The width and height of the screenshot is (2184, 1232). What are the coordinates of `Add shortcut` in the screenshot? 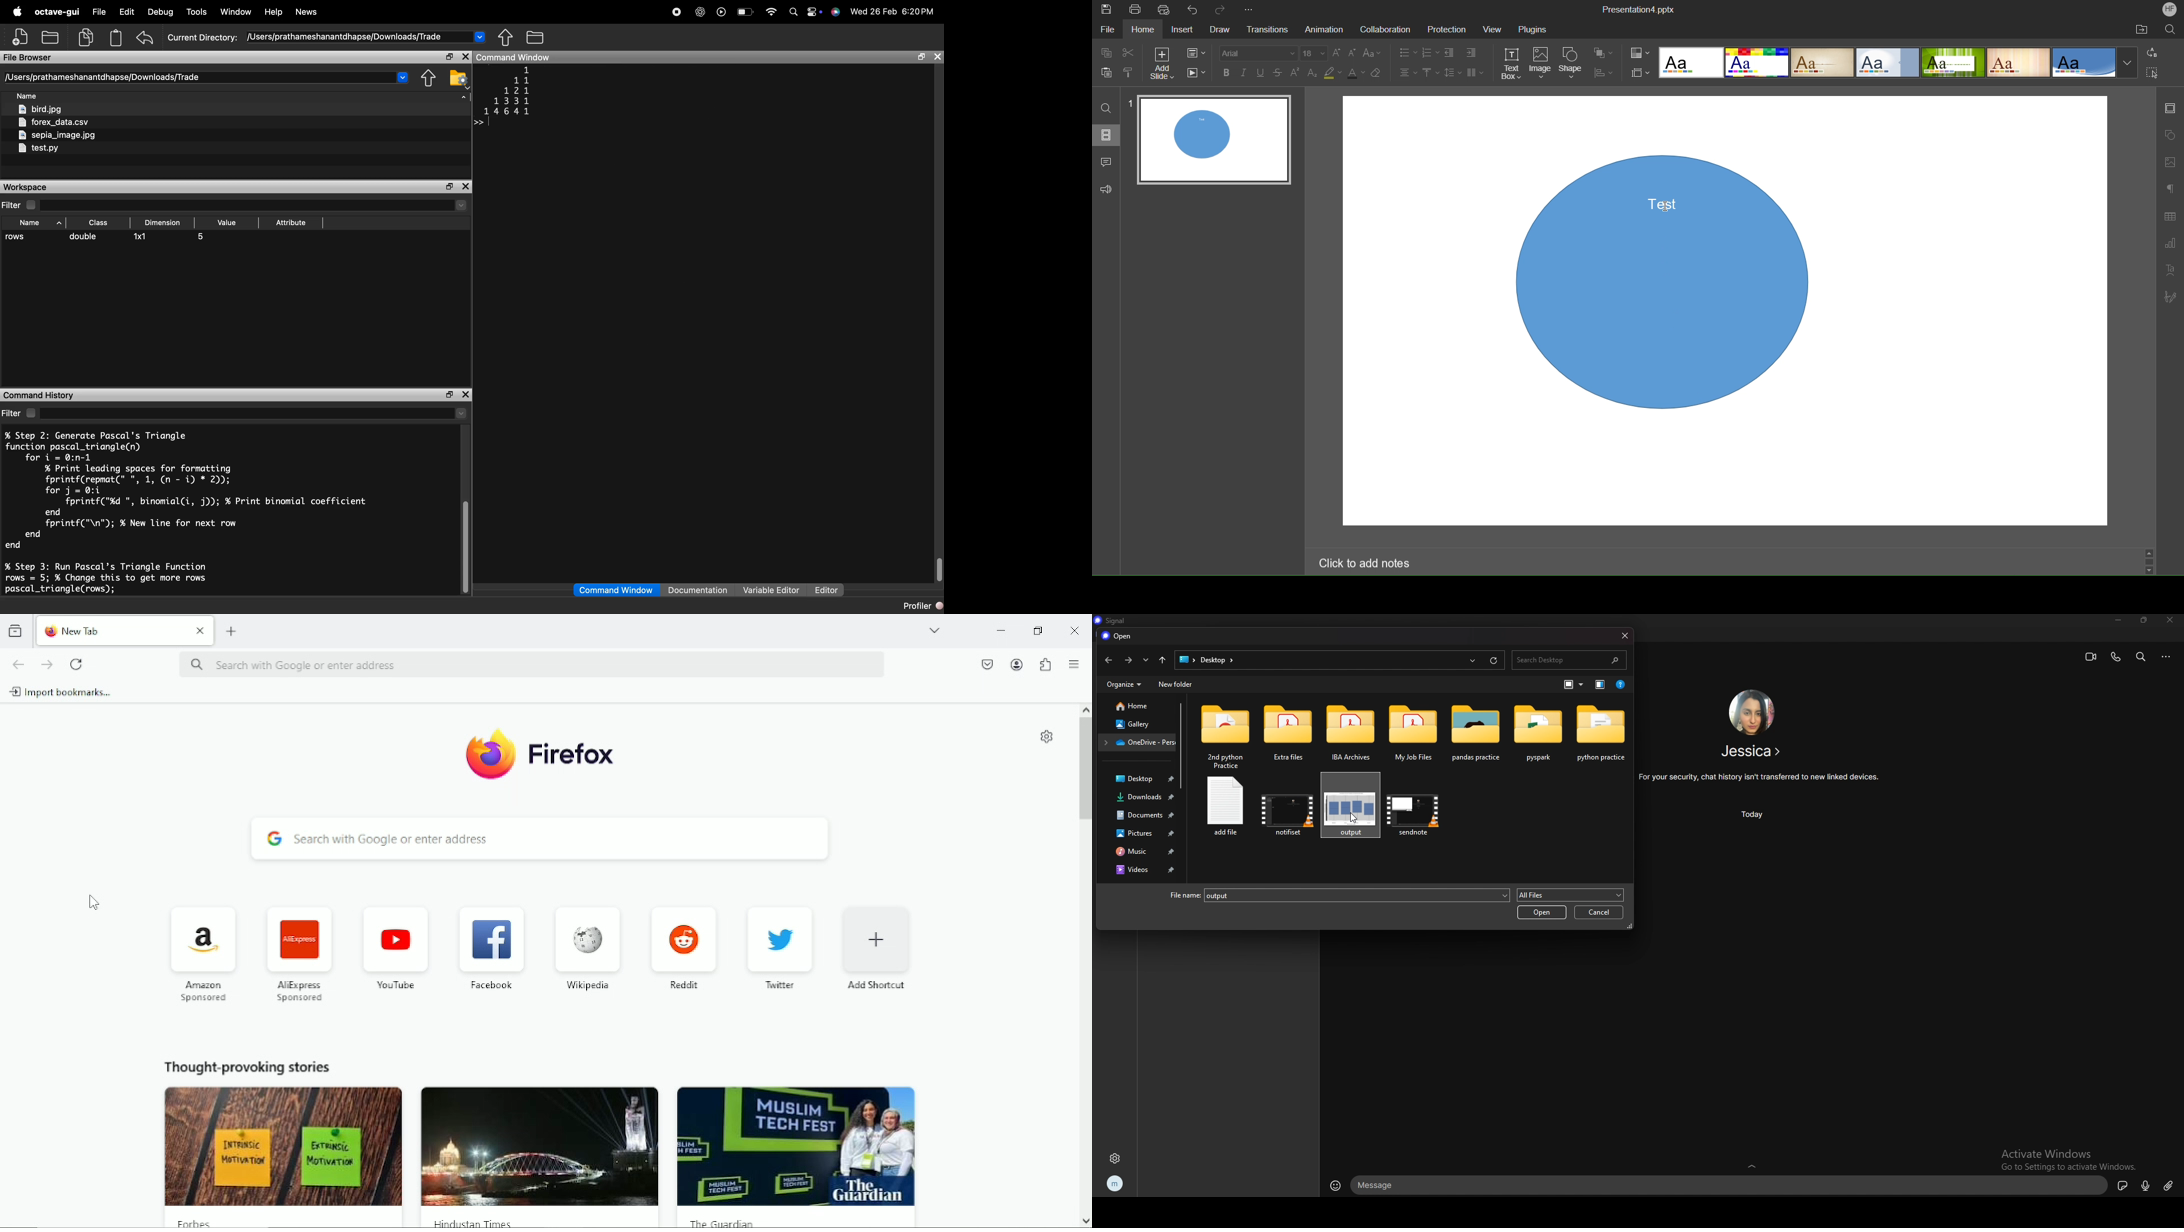 It's located at (878, 948).